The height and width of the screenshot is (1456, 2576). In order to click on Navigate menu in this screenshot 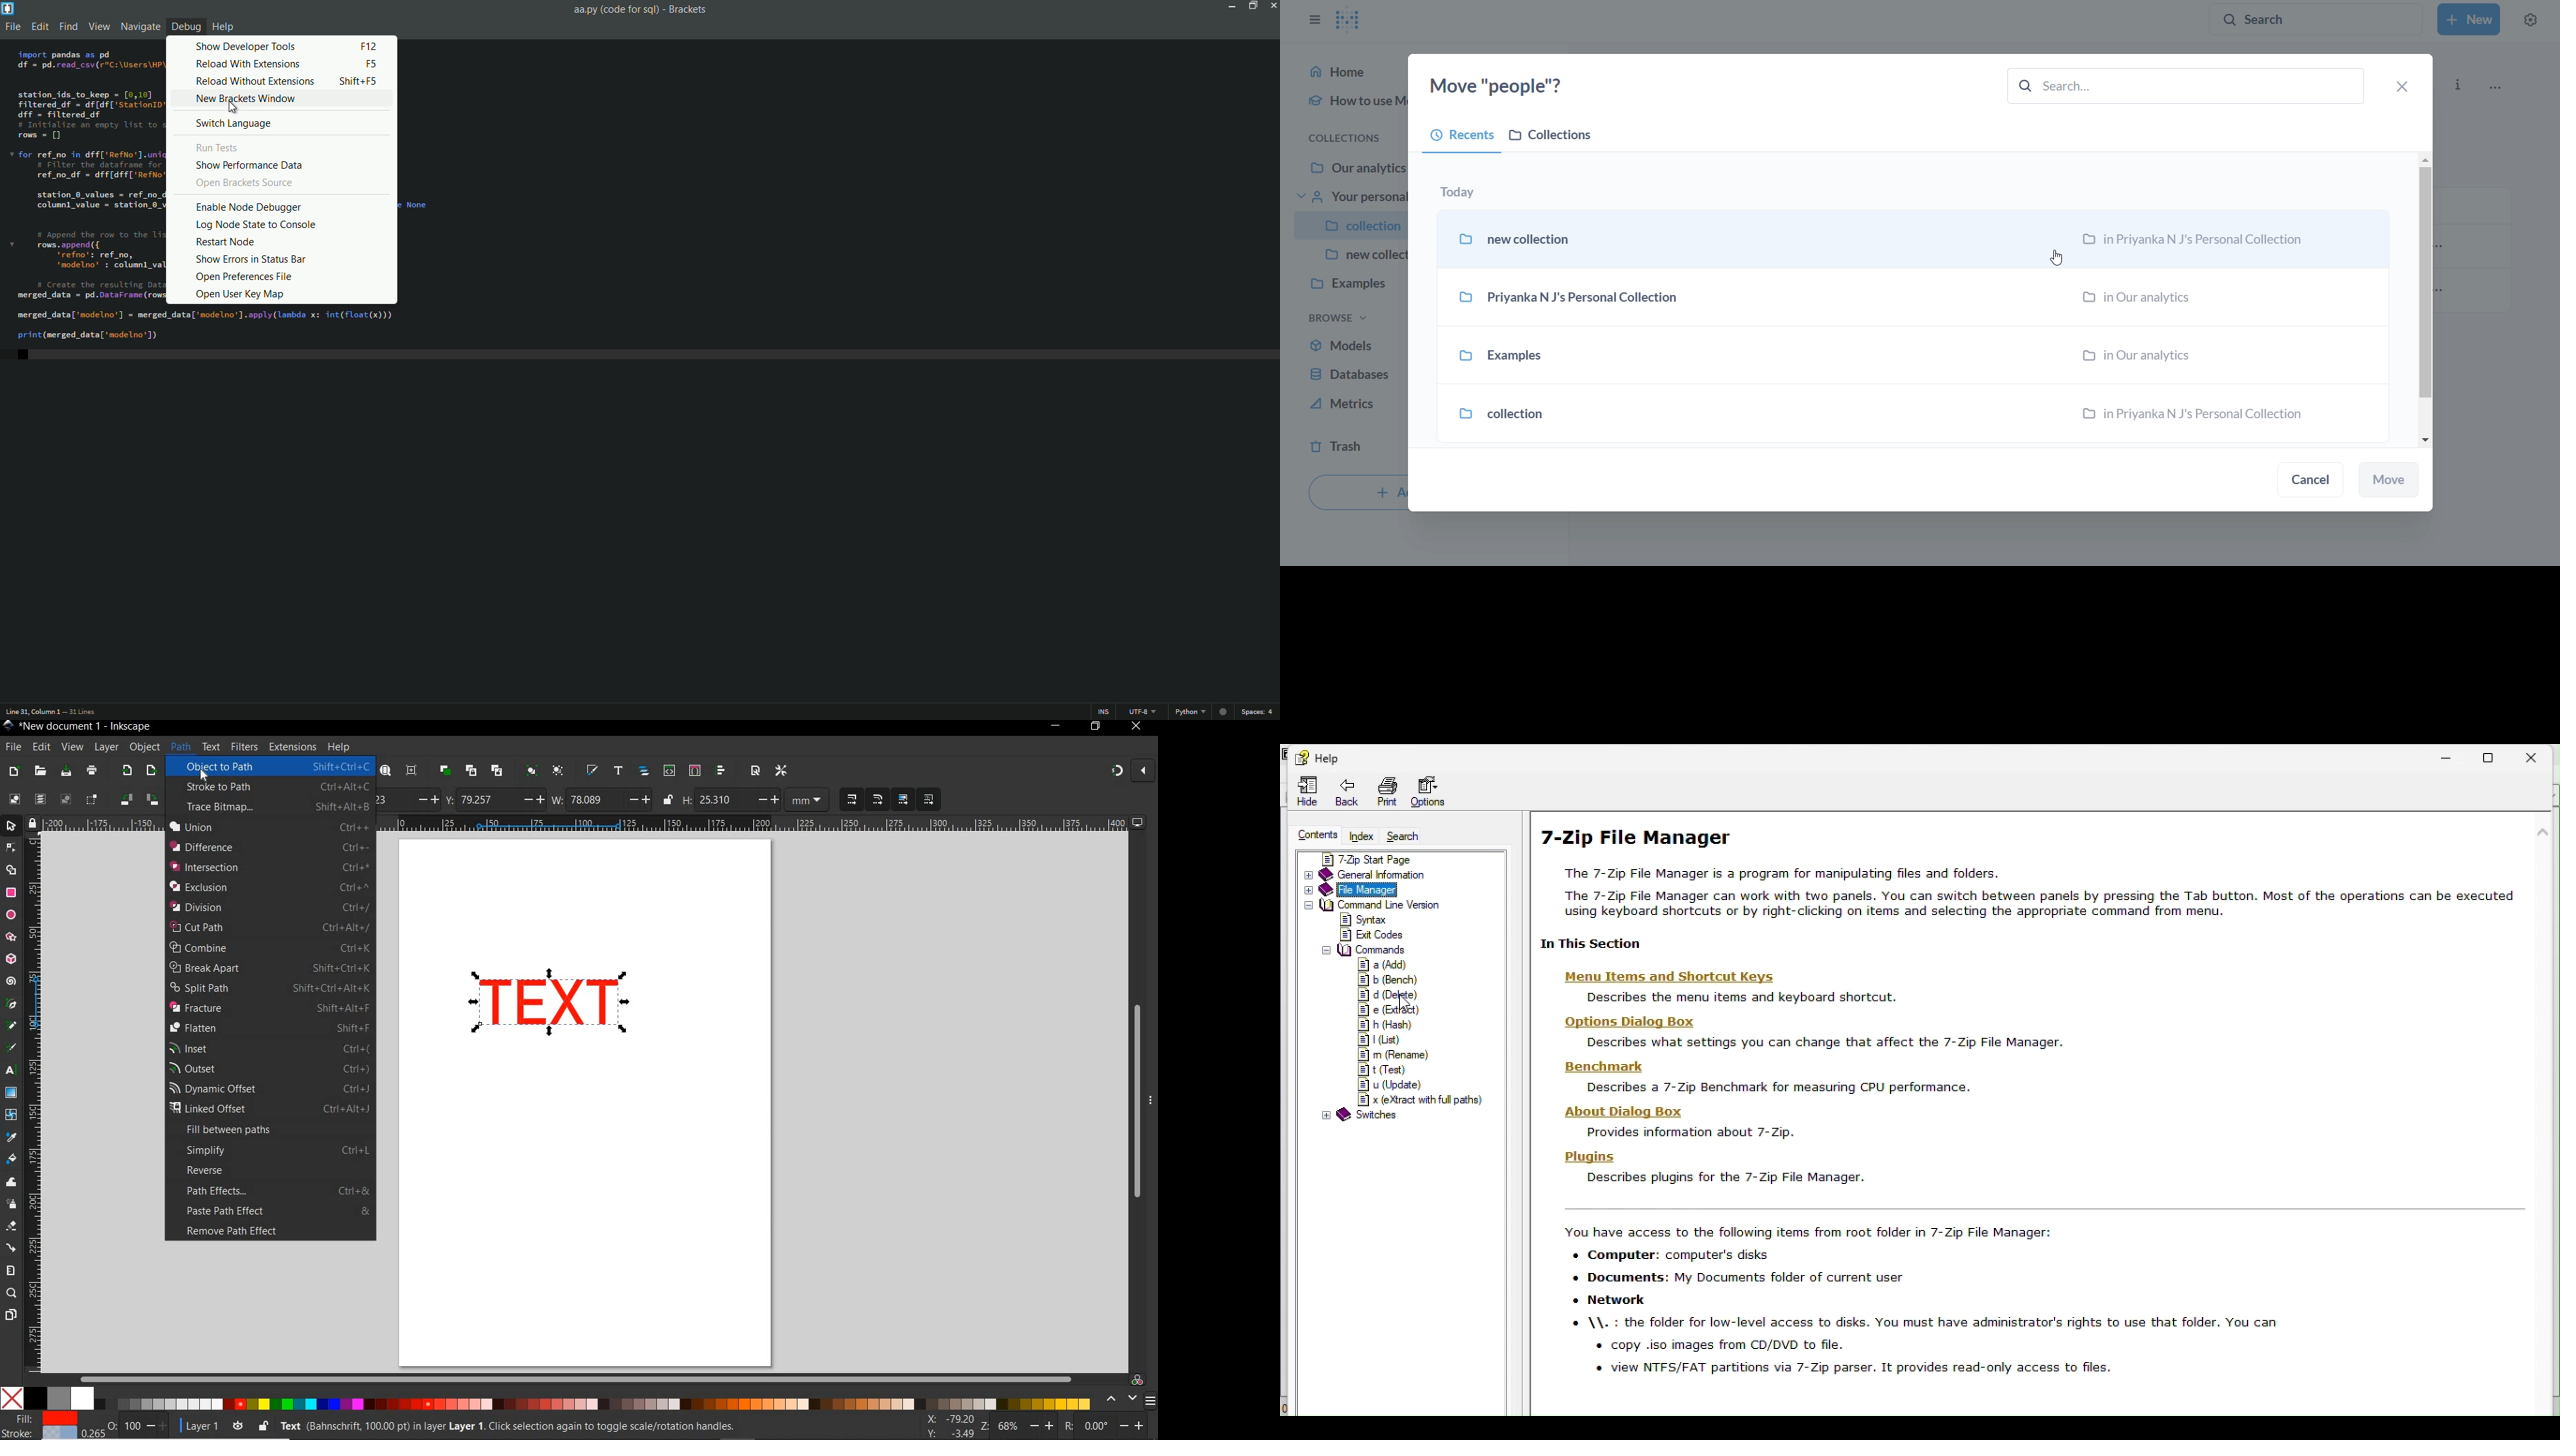, I will do `click(139, 28)`.